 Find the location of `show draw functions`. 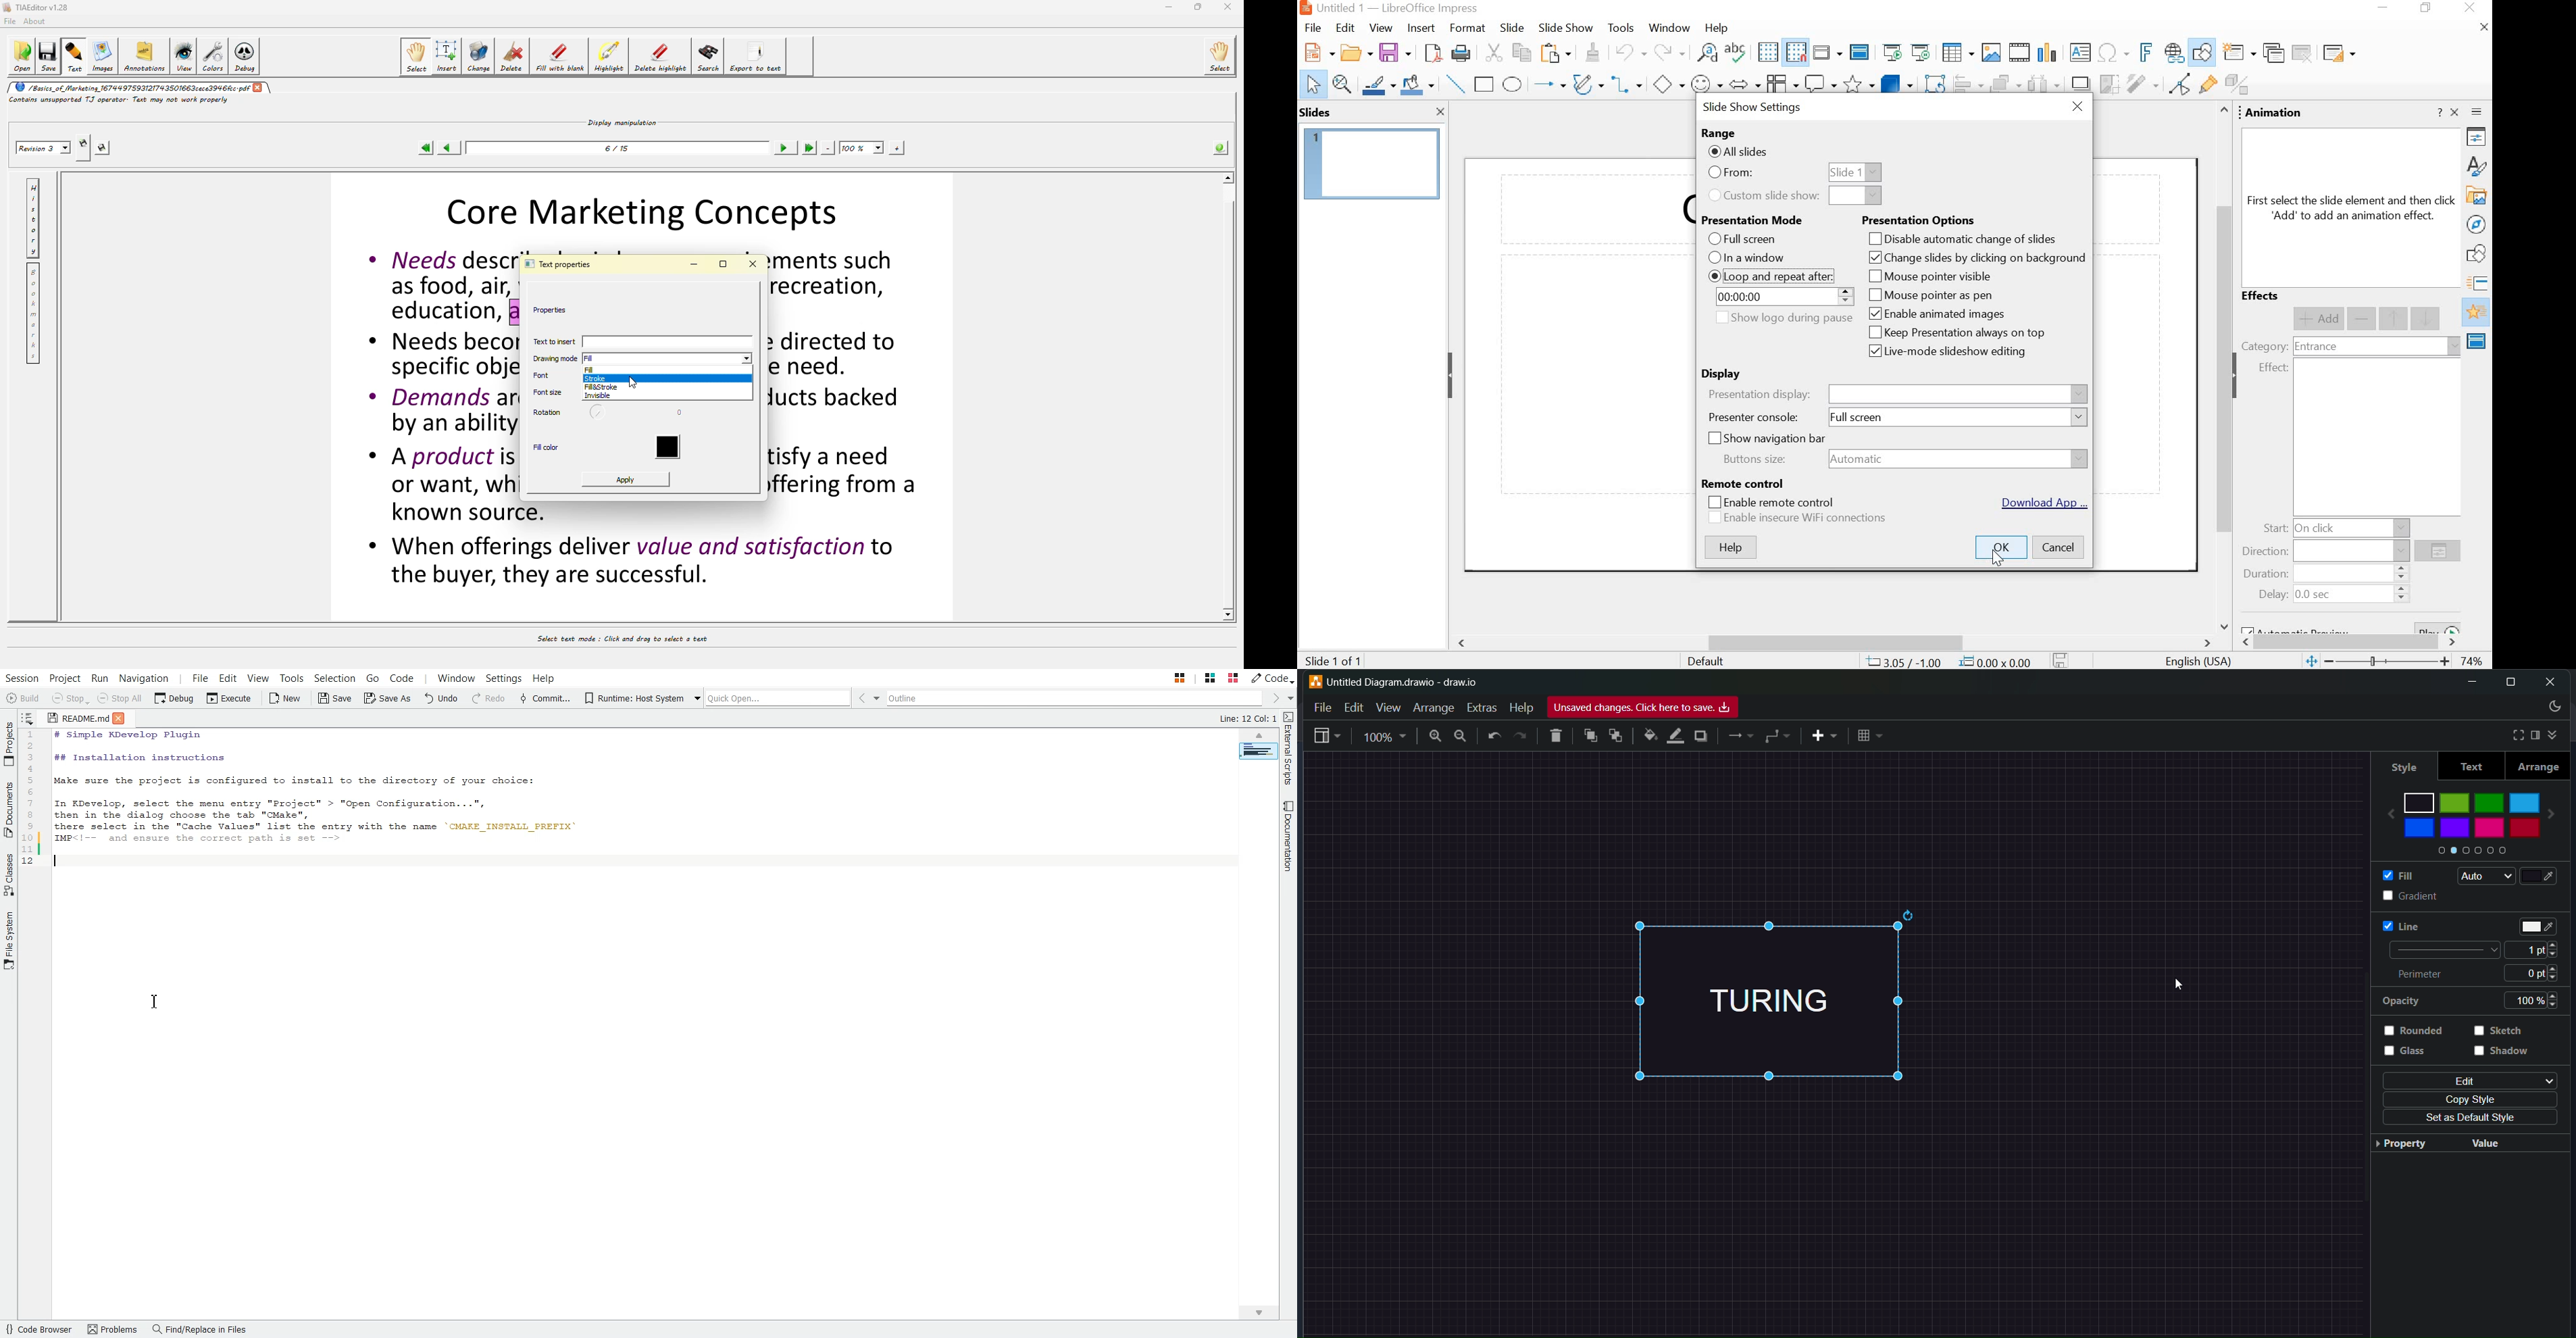

show draw functions is located at coordinates (2203, 52).